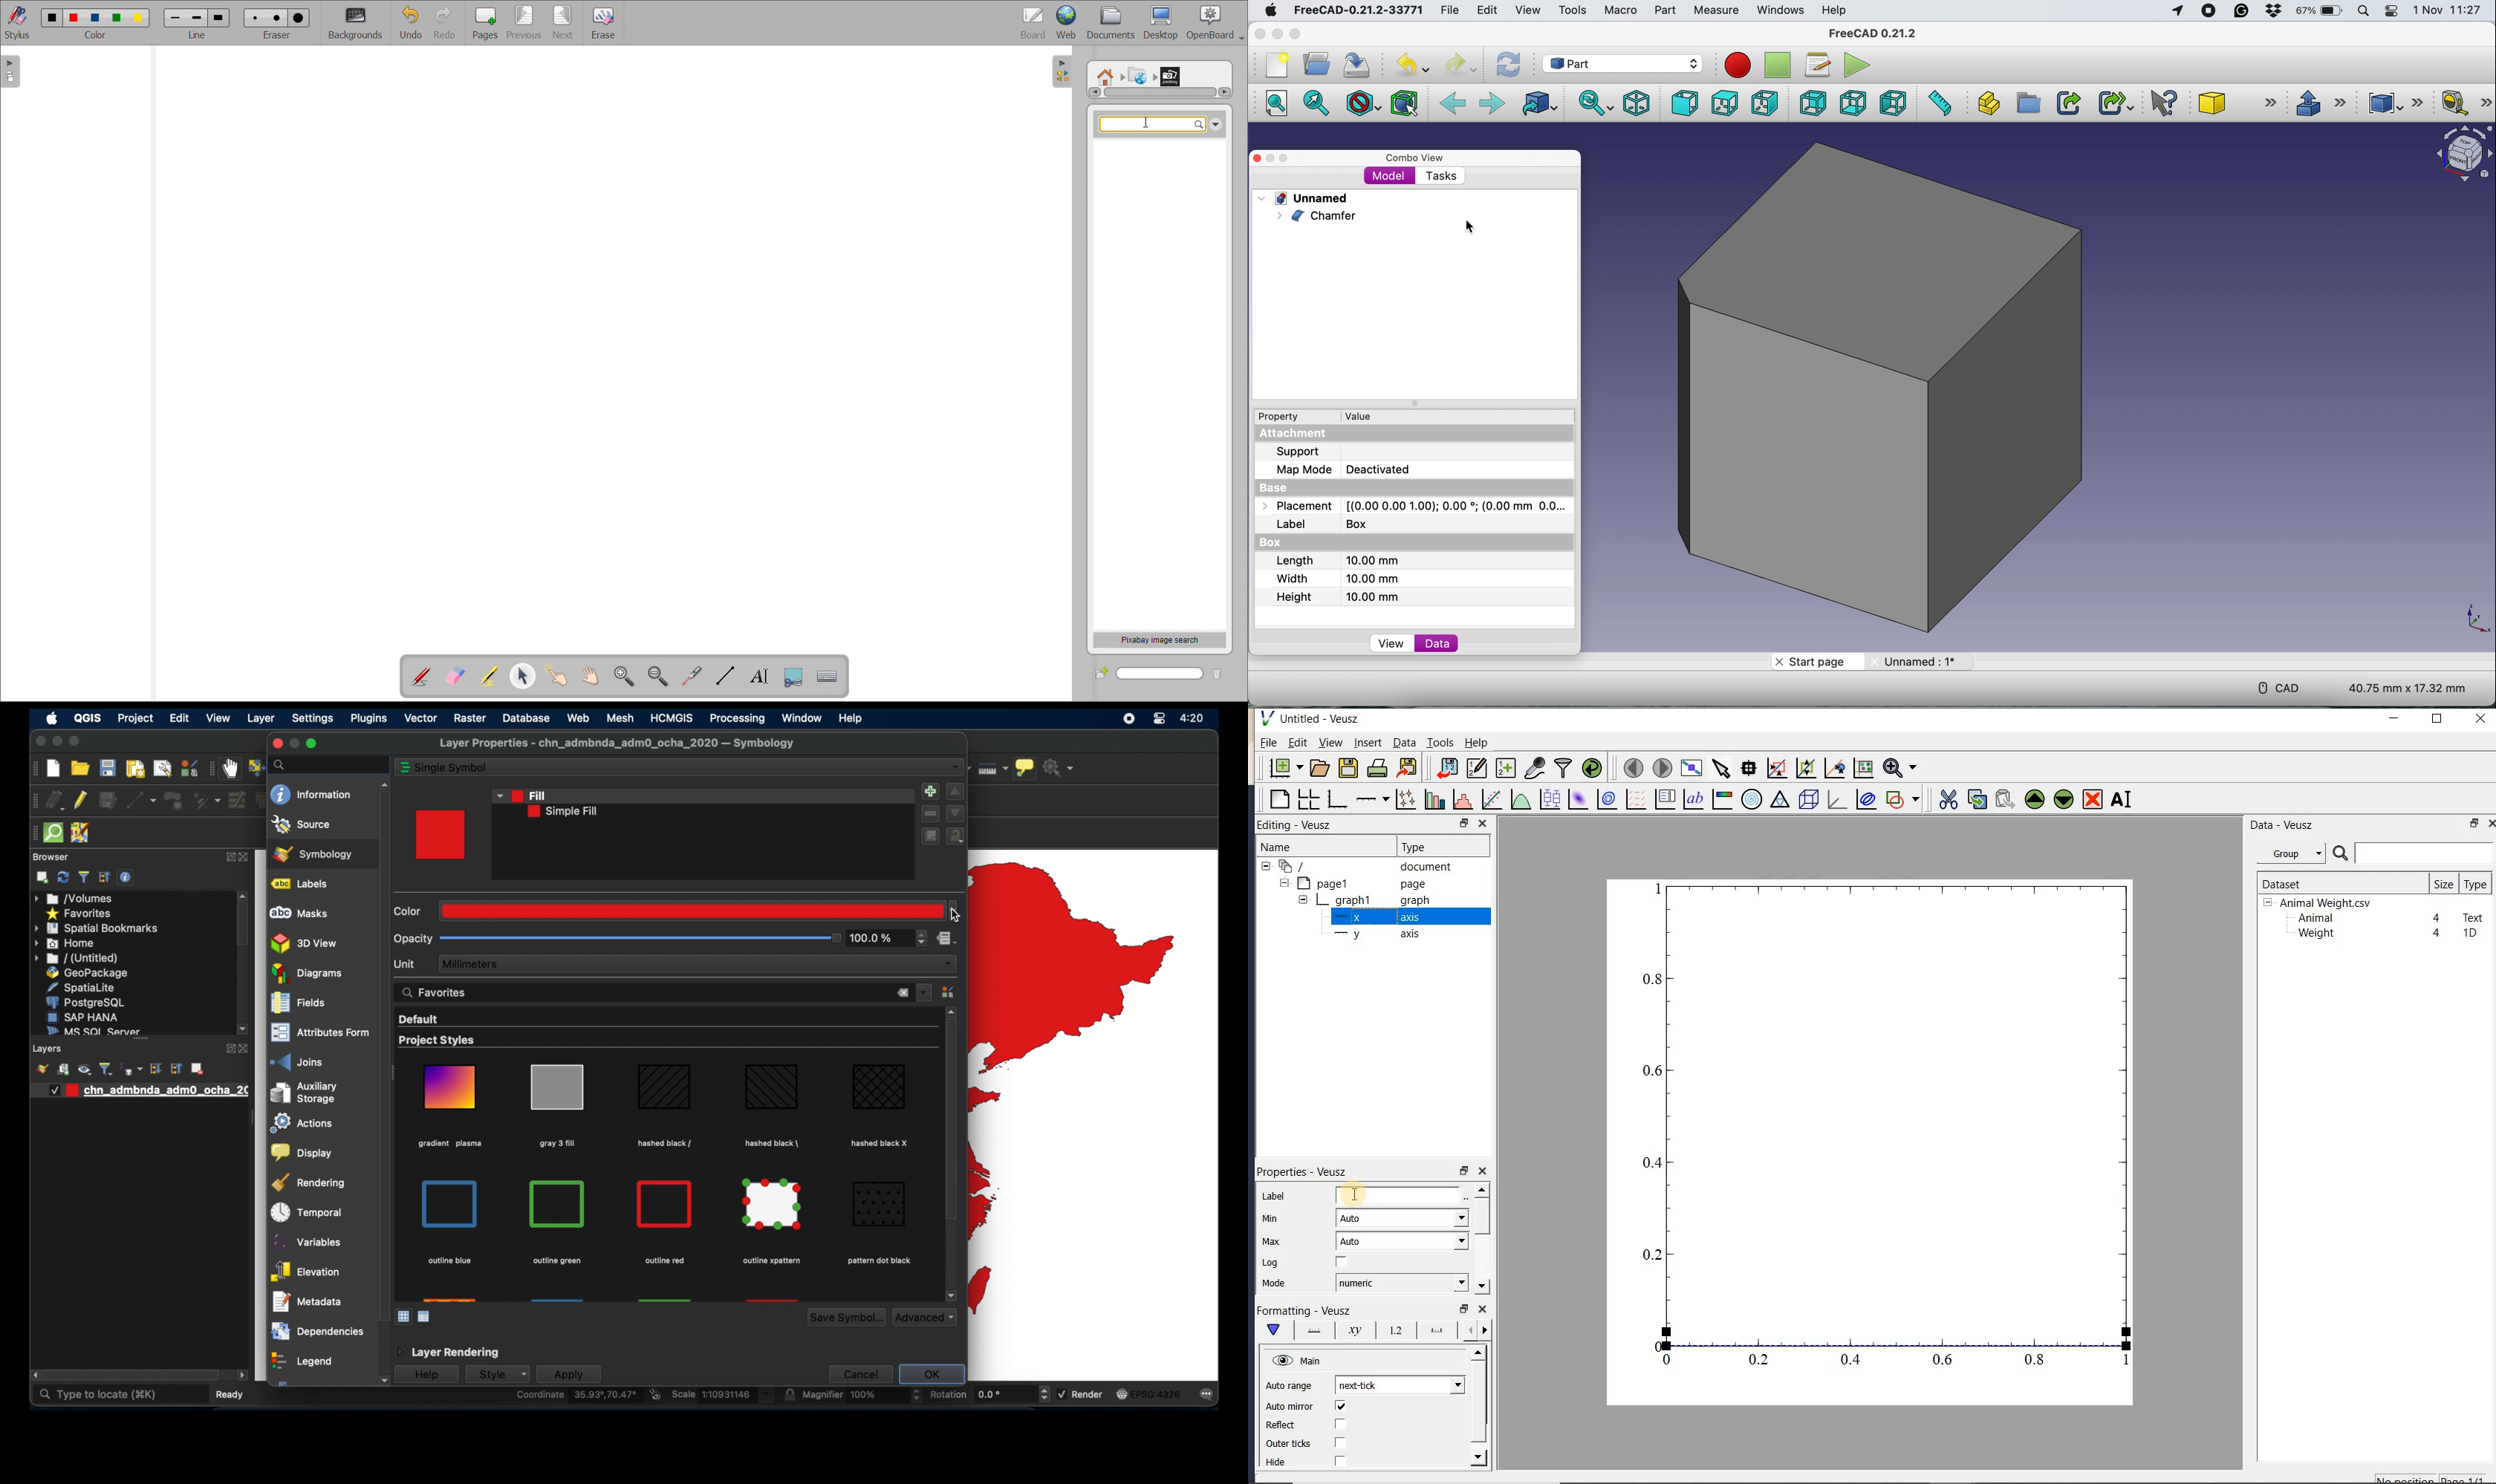  Describe the element at coordinates (1304, 1311) in the screenshot. I see `Formatting - Veusz` at that location.